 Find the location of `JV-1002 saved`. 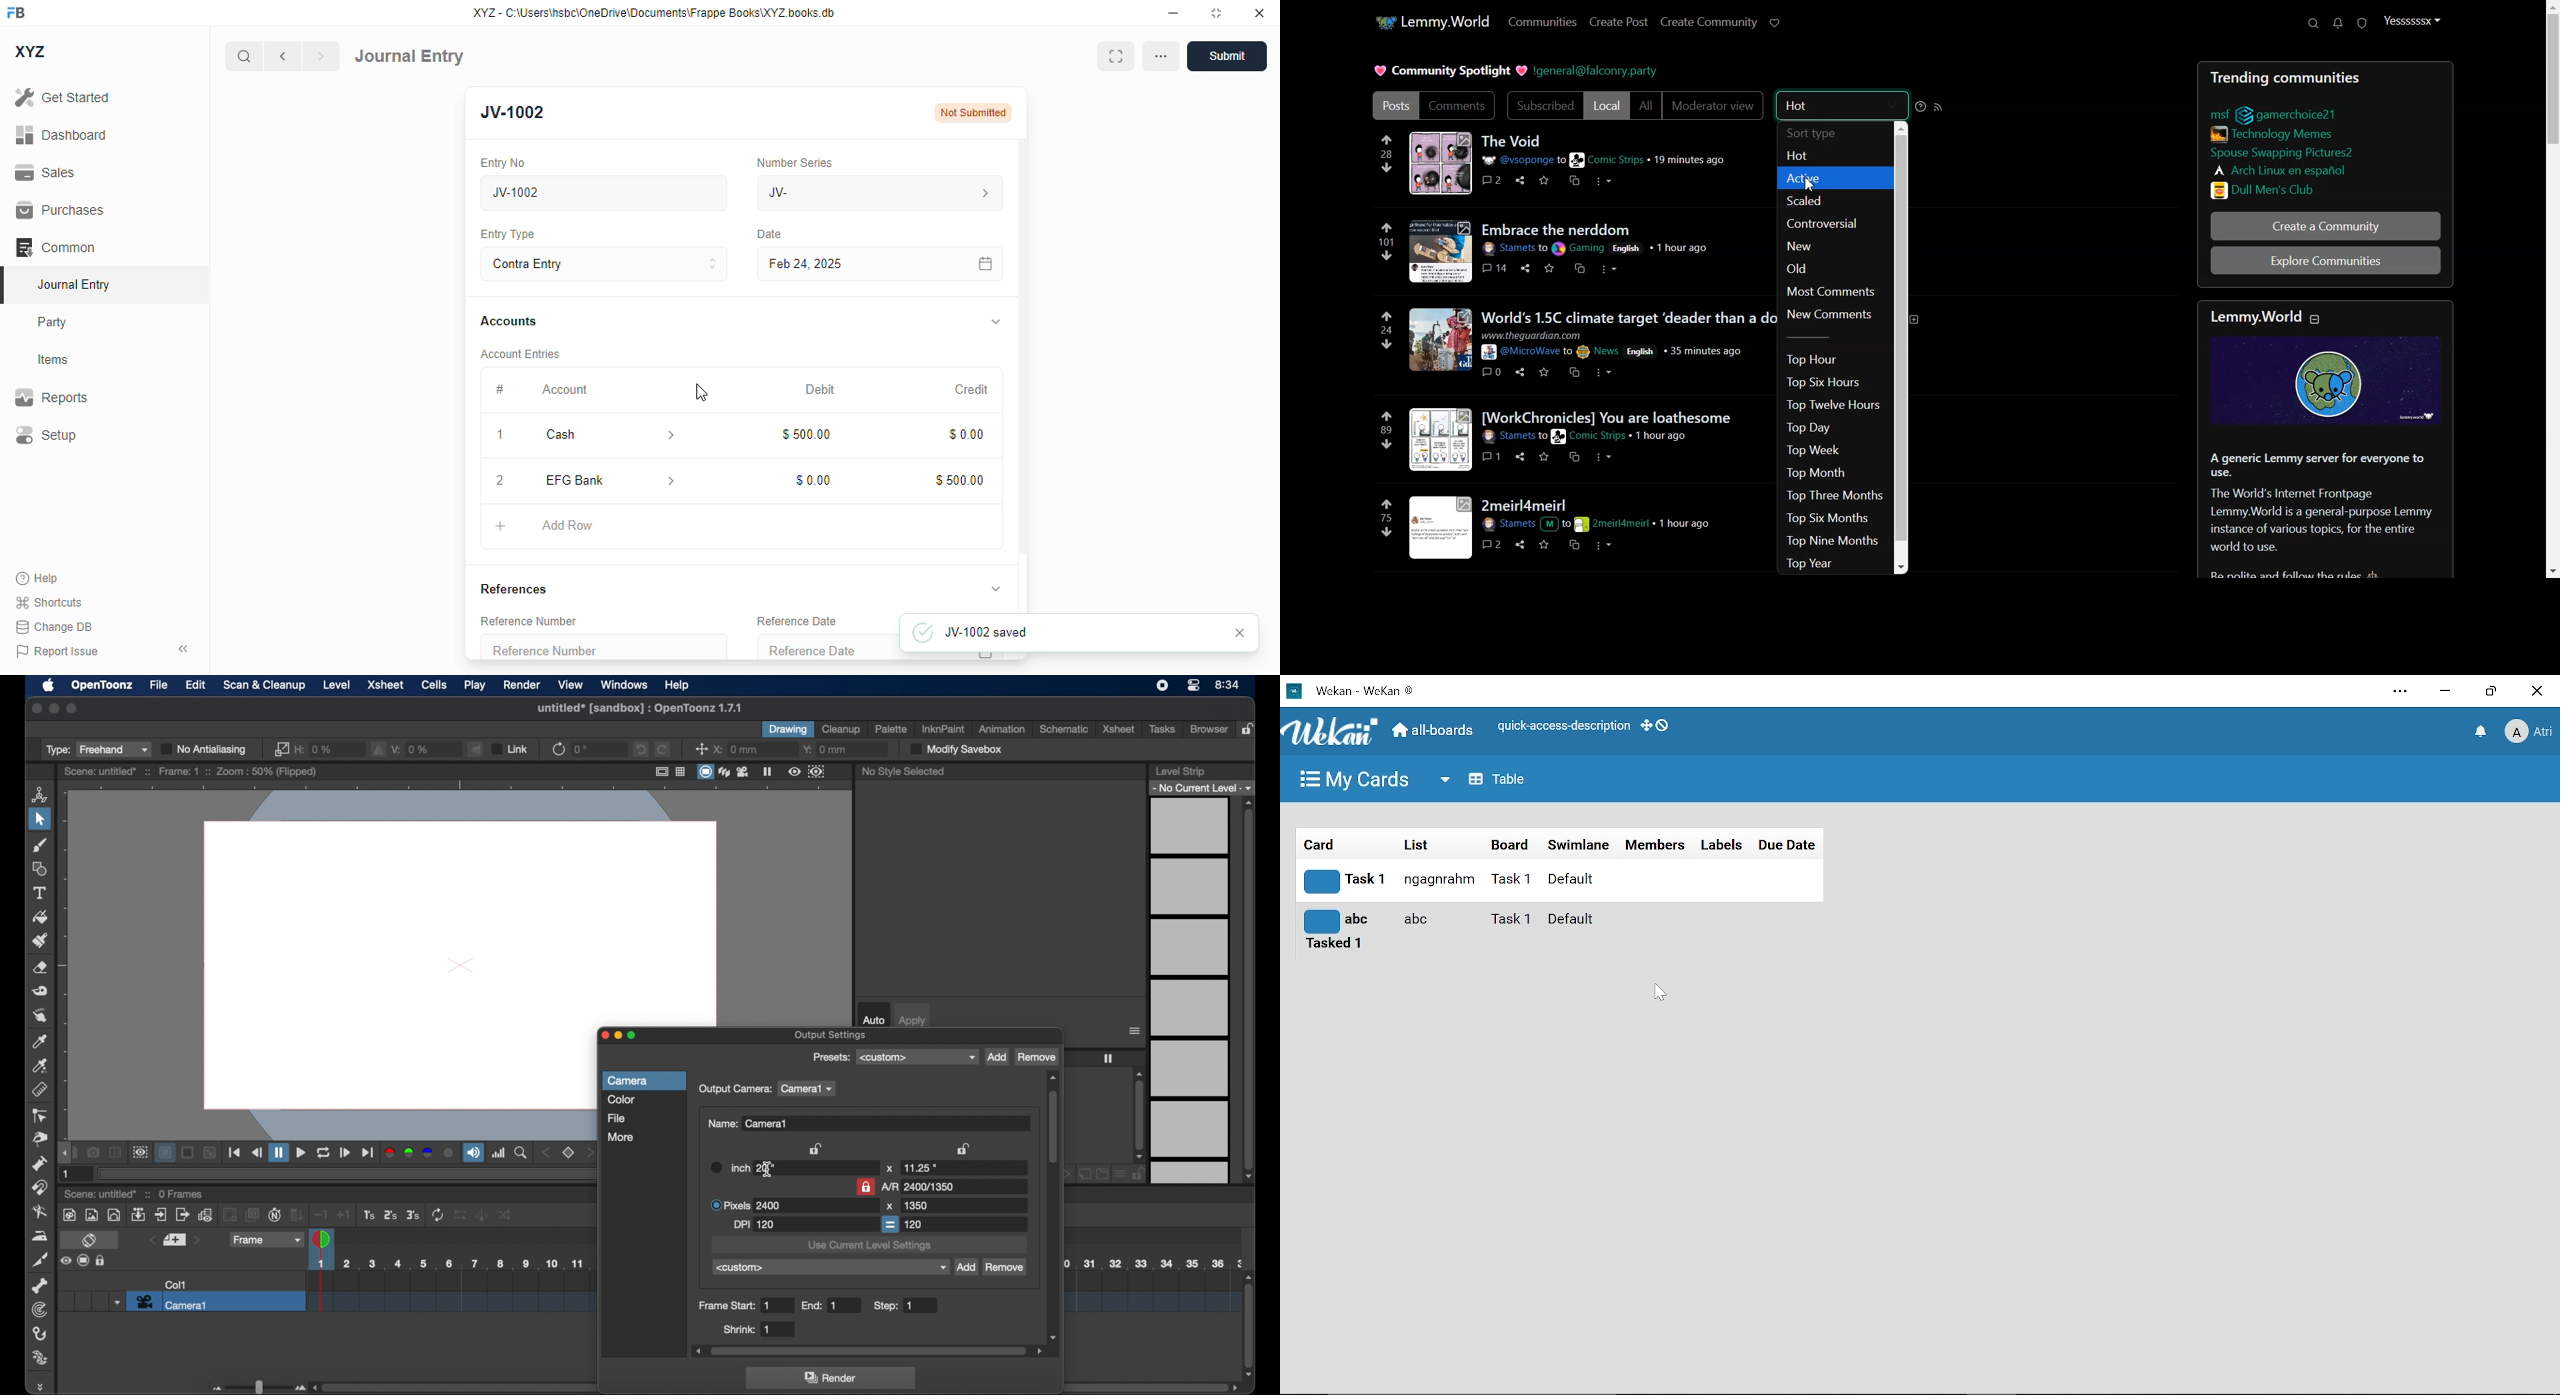

JV-1002 saved is located at coordinates (1052, 632).